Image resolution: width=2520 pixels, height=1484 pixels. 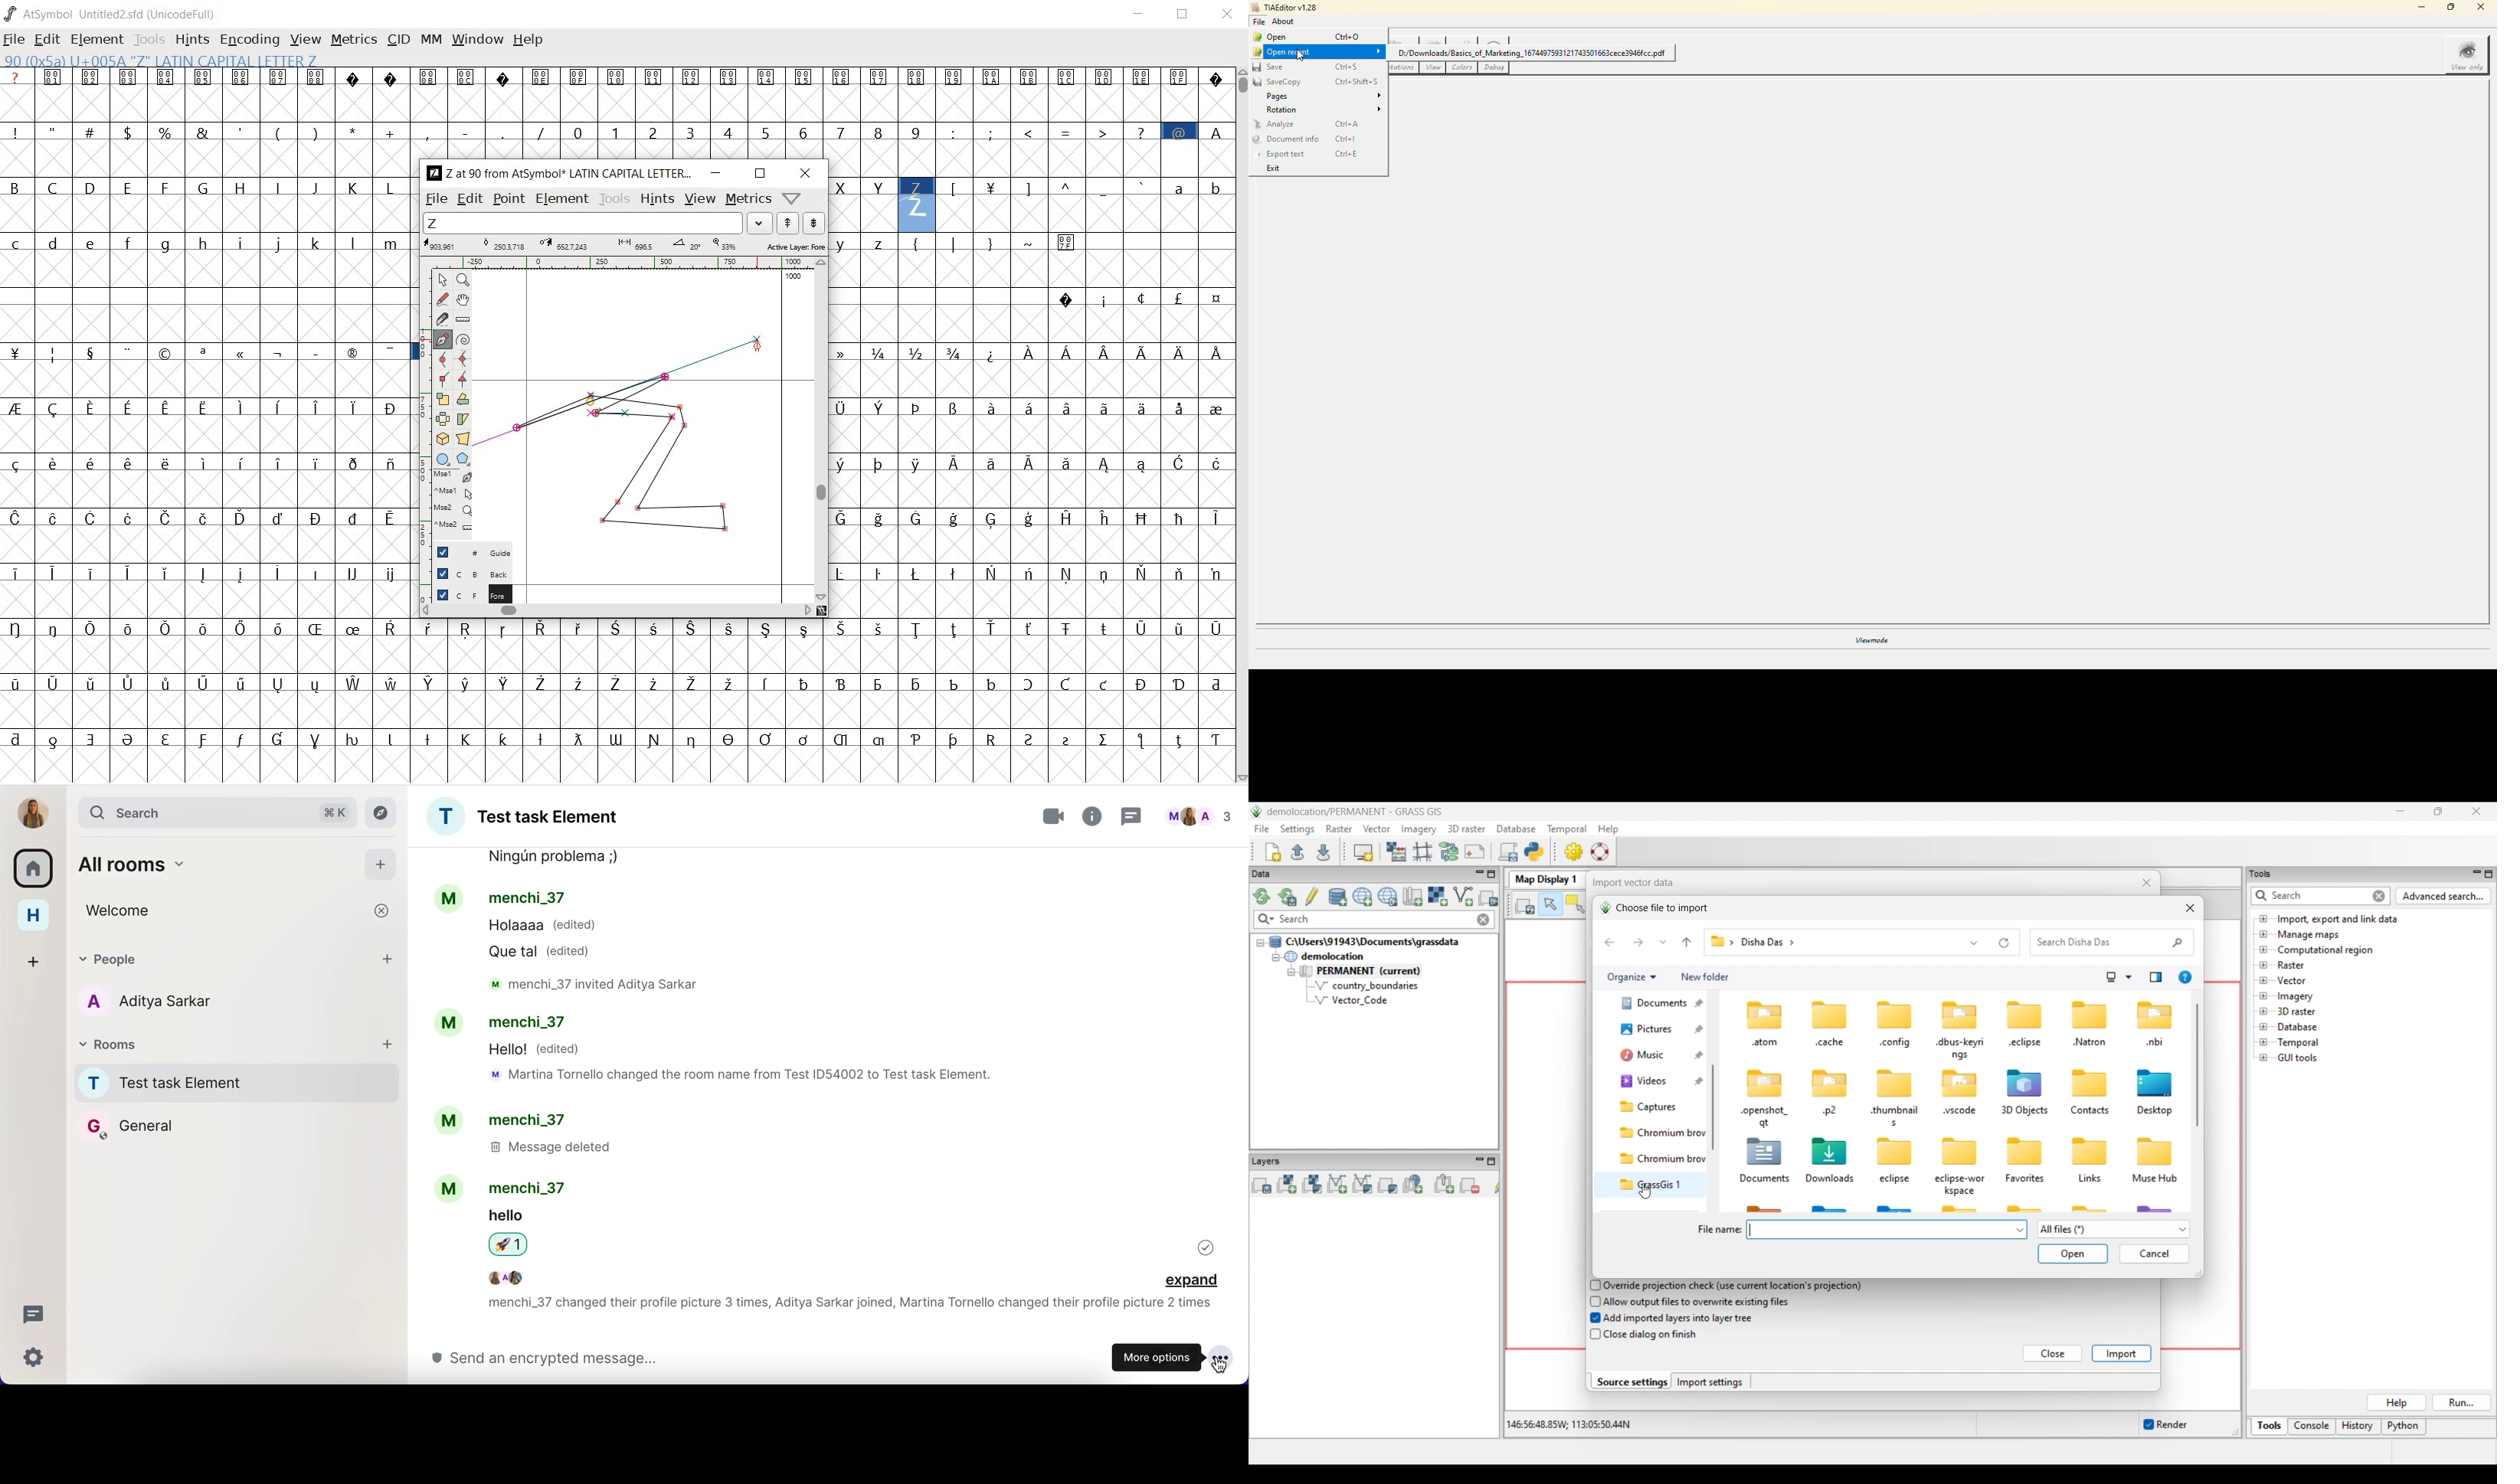 I want to click on change whether spiro is active or not, so click(x=463, y=338).